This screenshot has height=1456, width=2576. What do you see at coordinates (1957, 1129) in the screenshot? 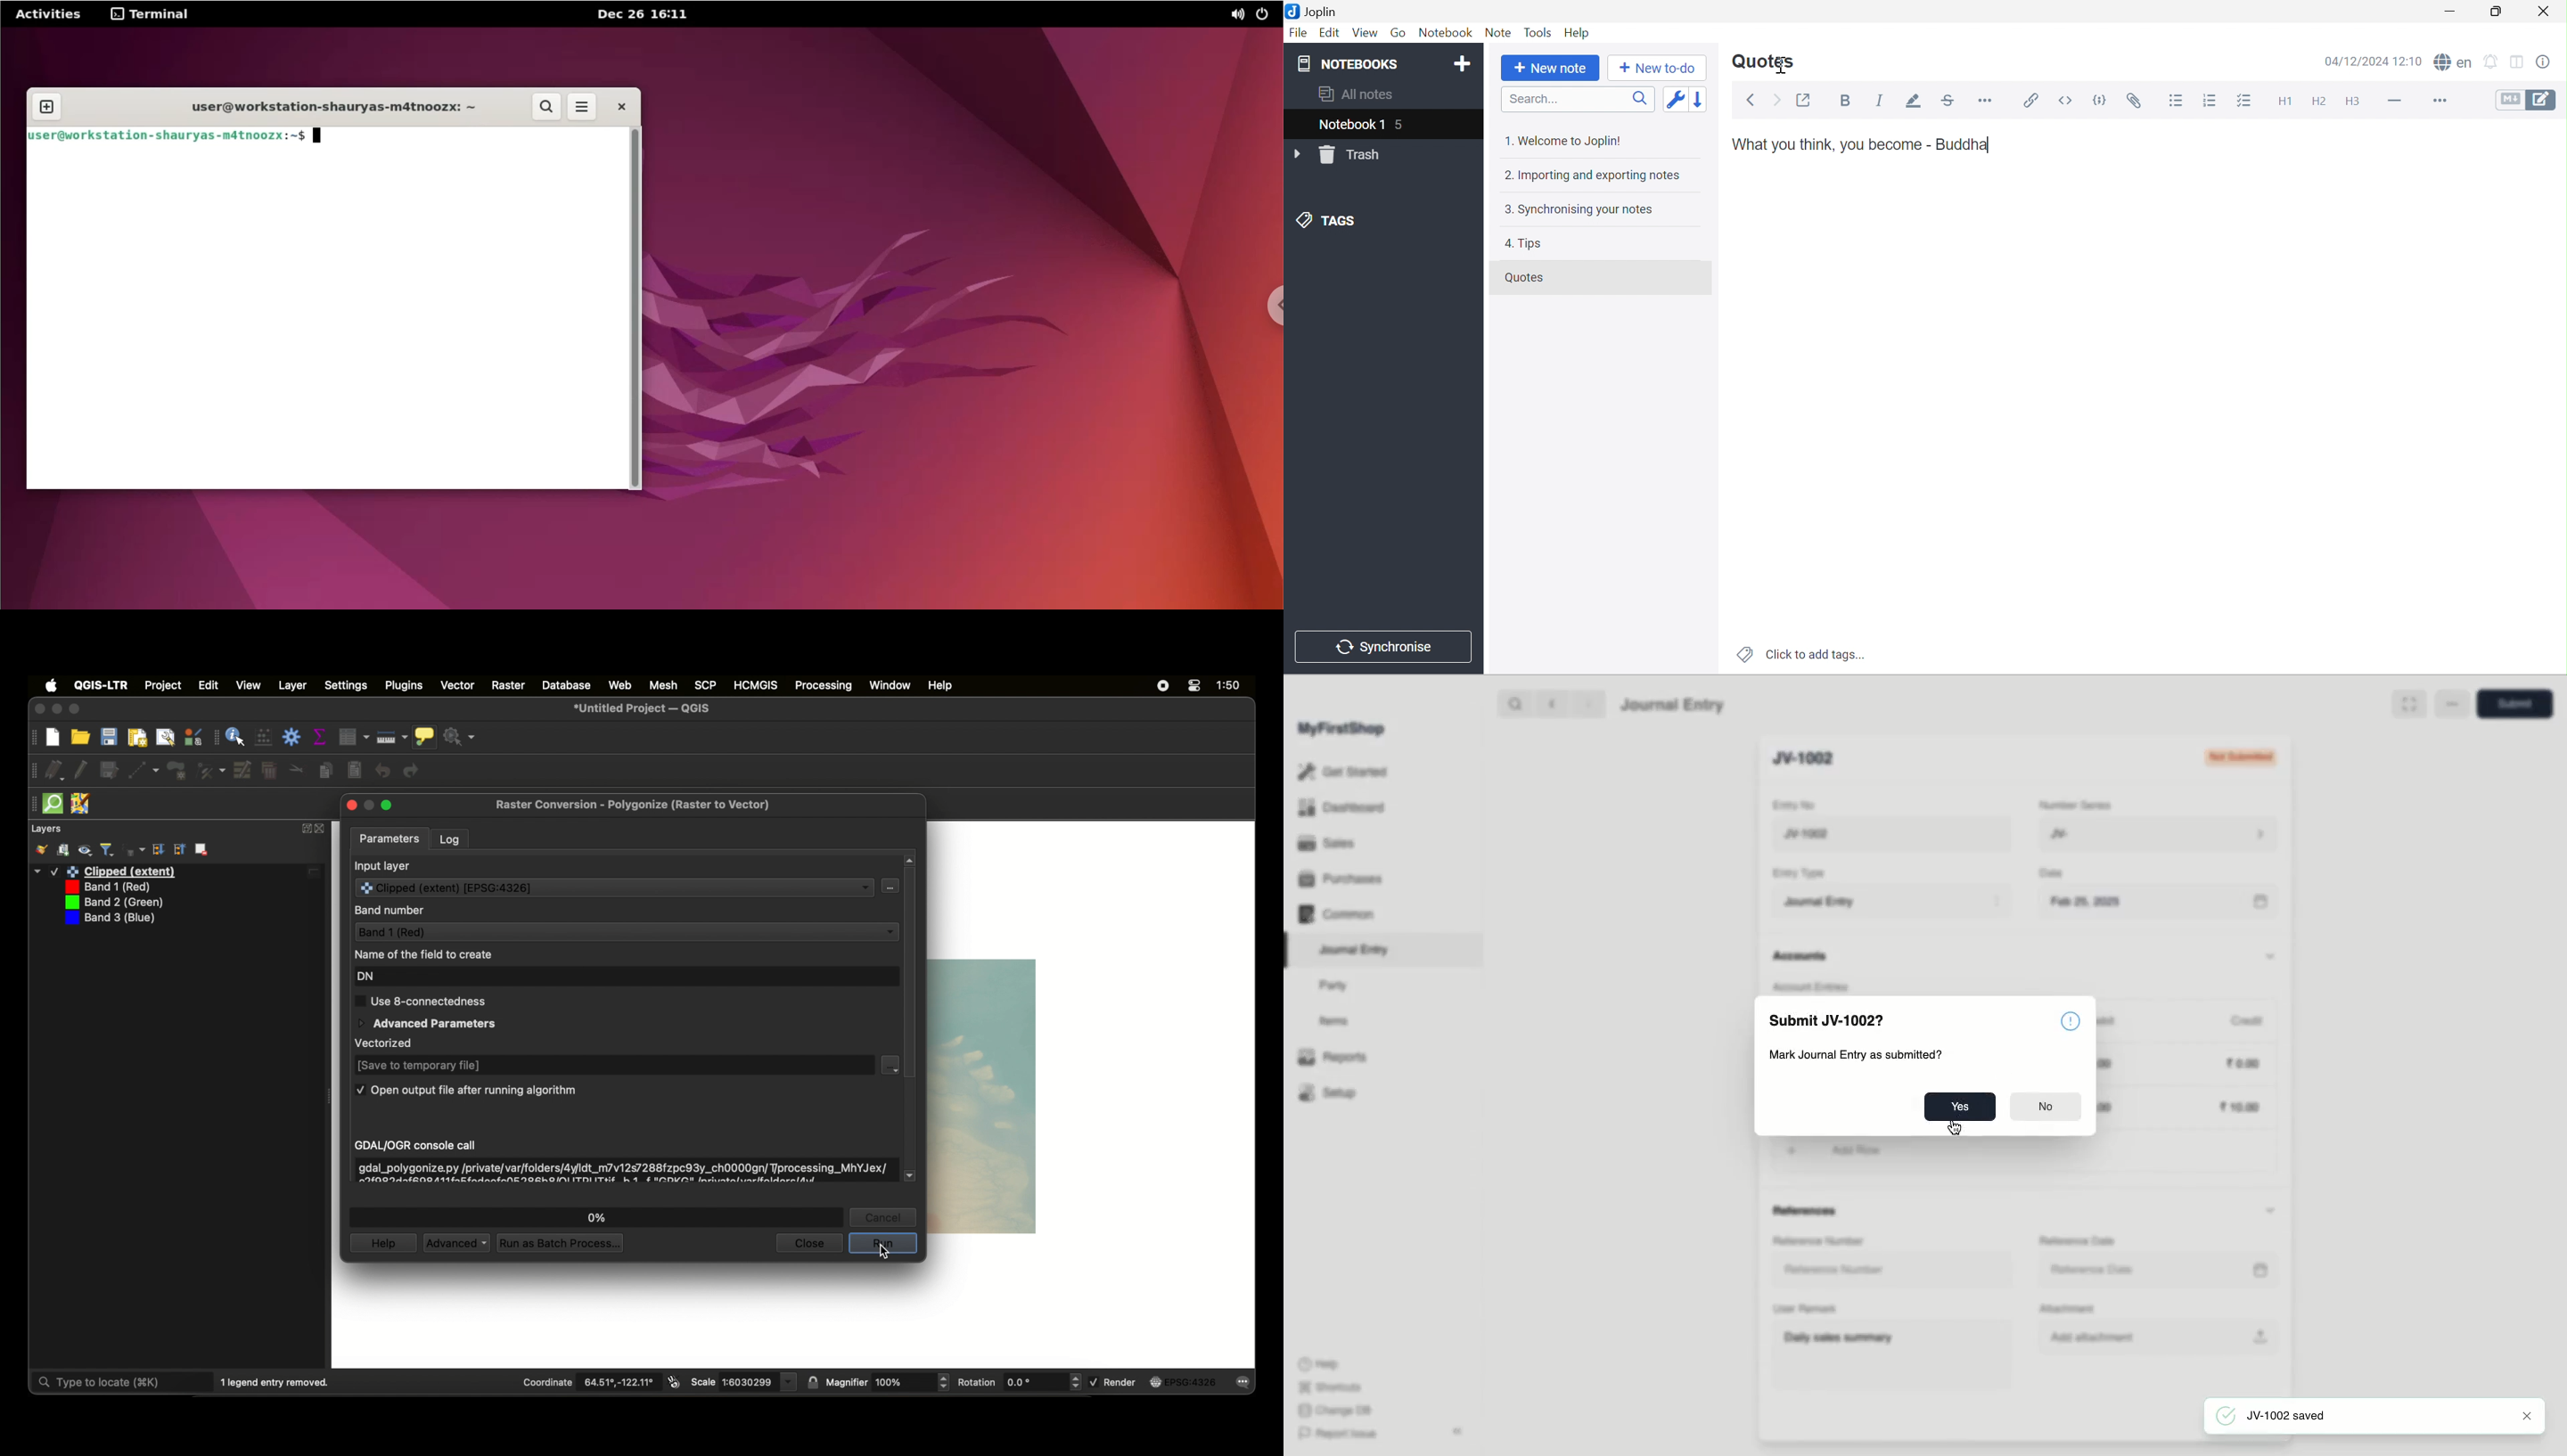
I see `cursor` at bounding box center [1957, 1129].